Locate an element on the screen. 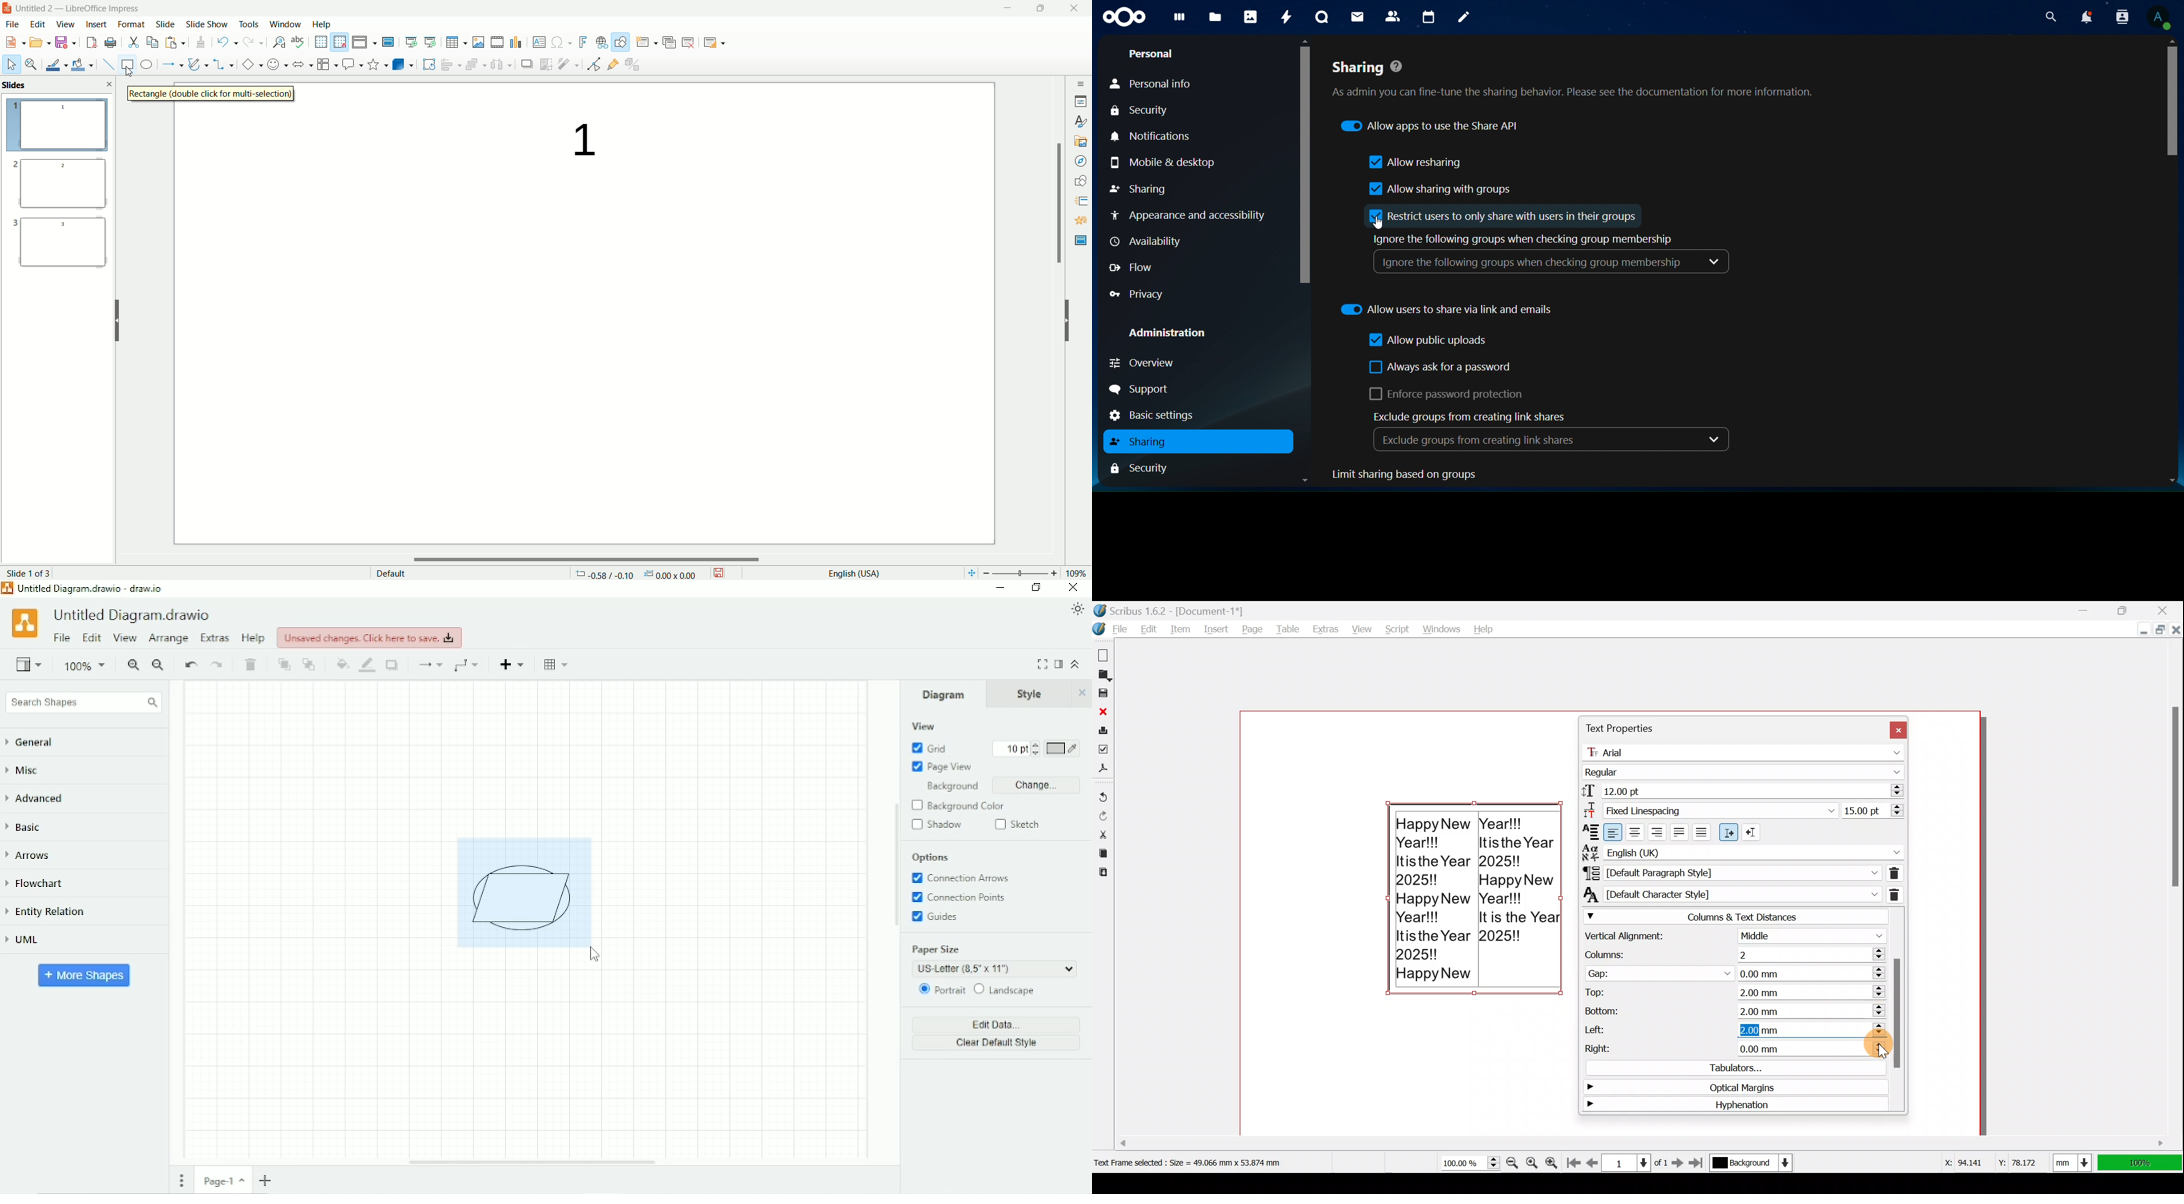 Image resolution: width=2184 pixels, height=1204 pixels. allow apps to use the share API is located at coordinates (1433, 127).